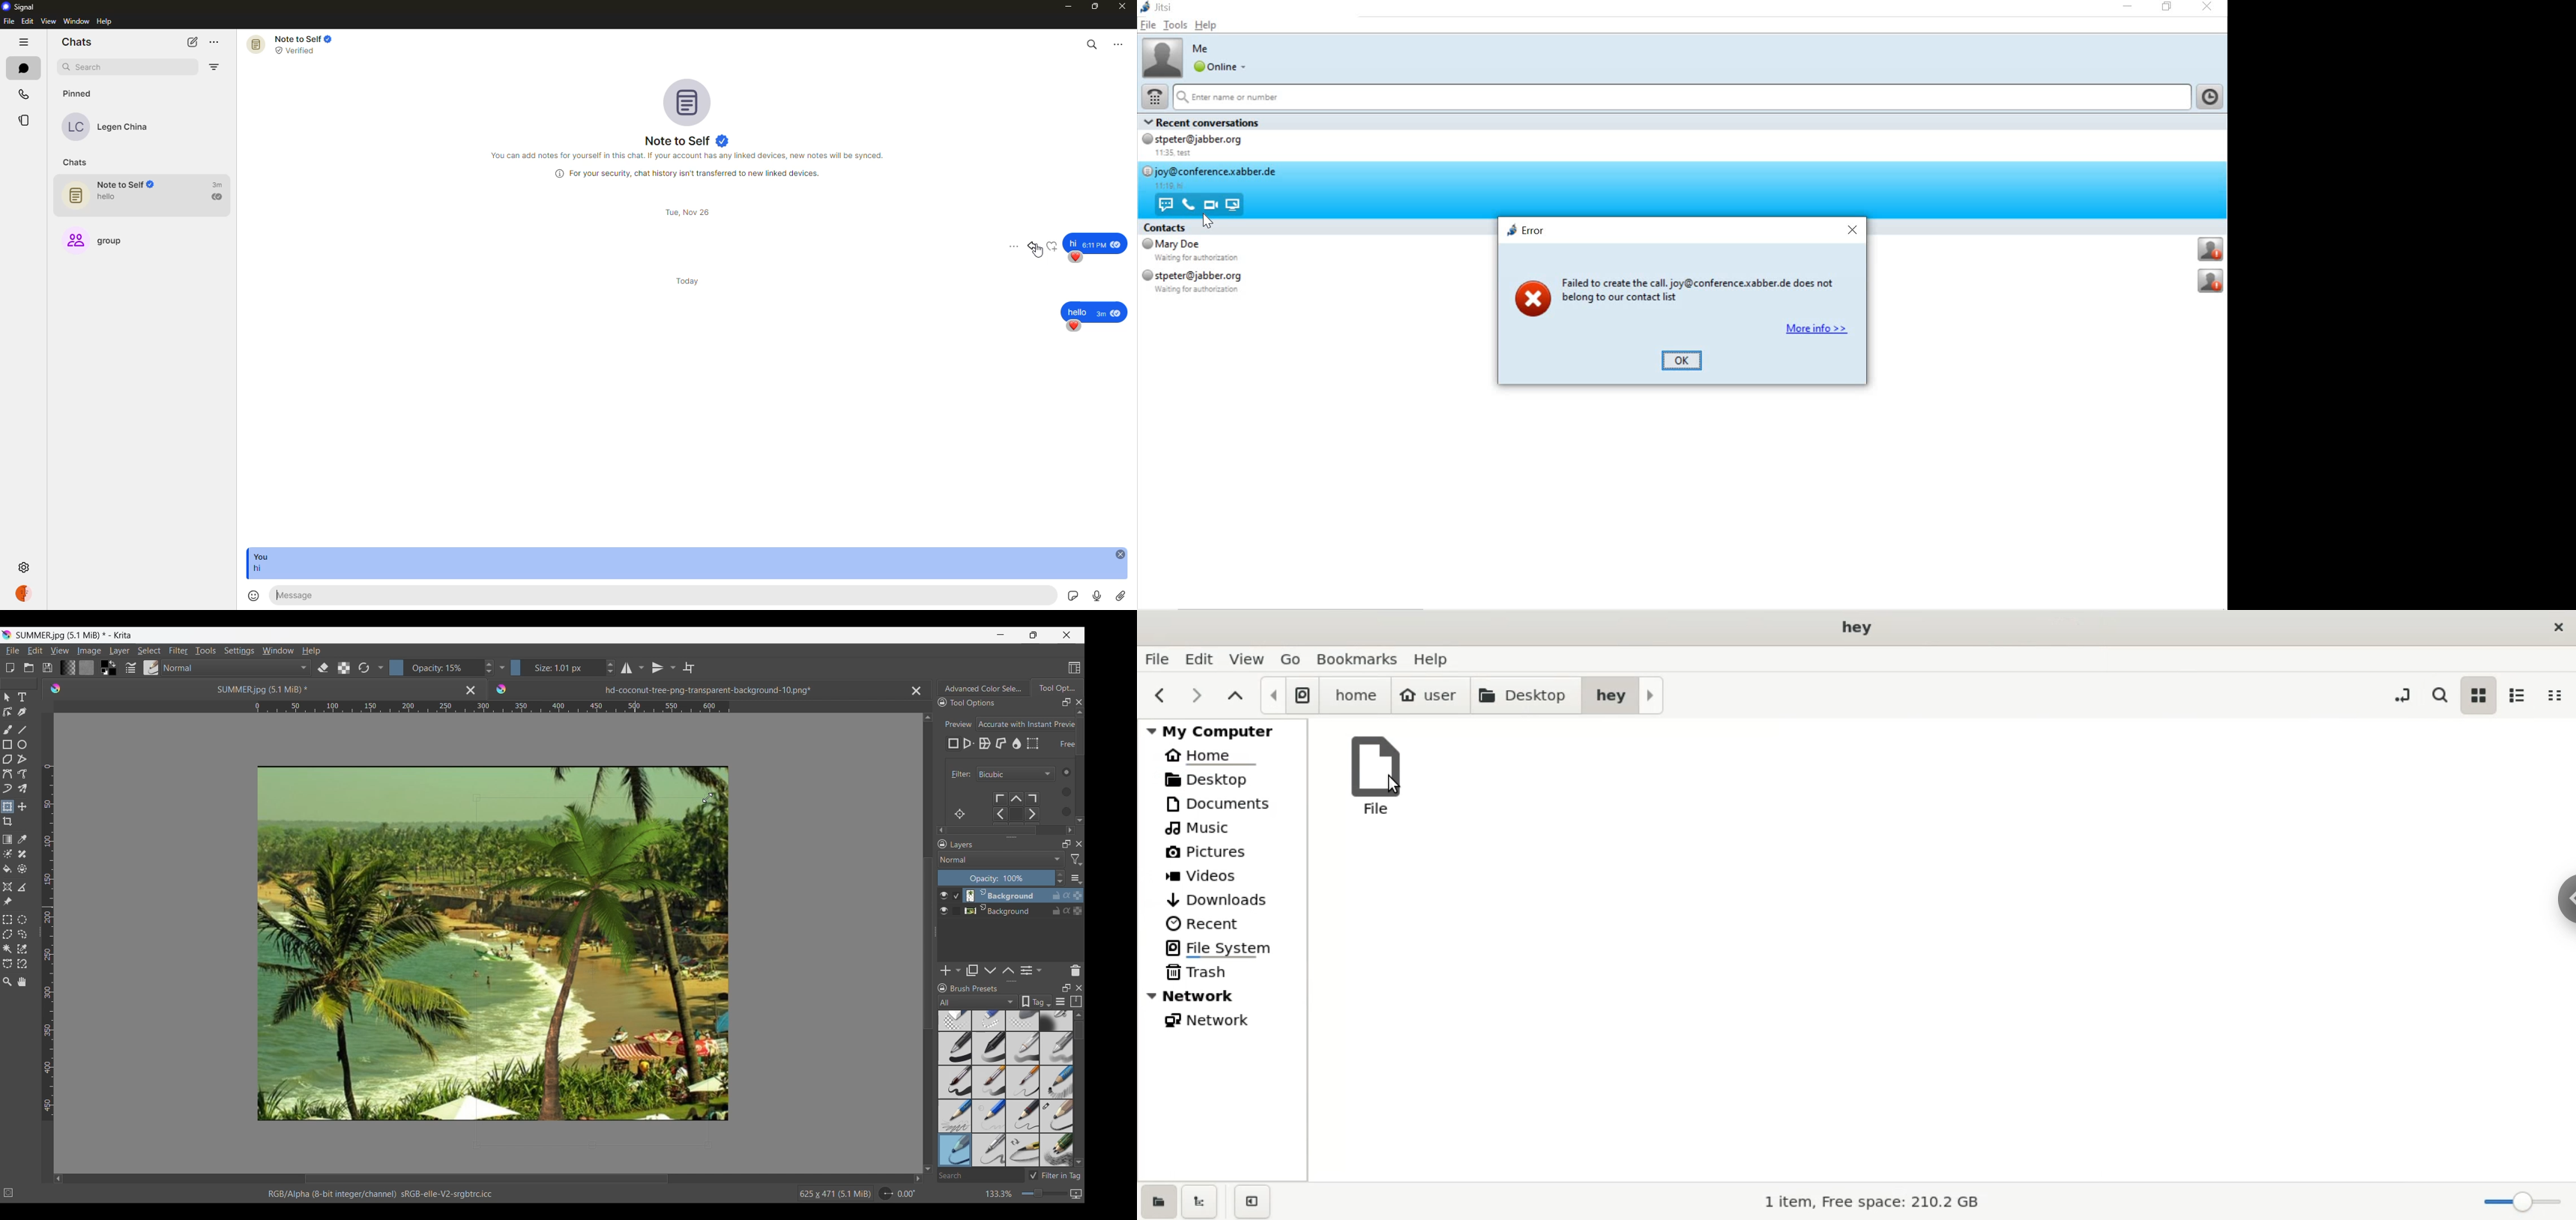  Describe the element at coordinates (1092, 8) in the screenshot. I see `maximize` at that location.